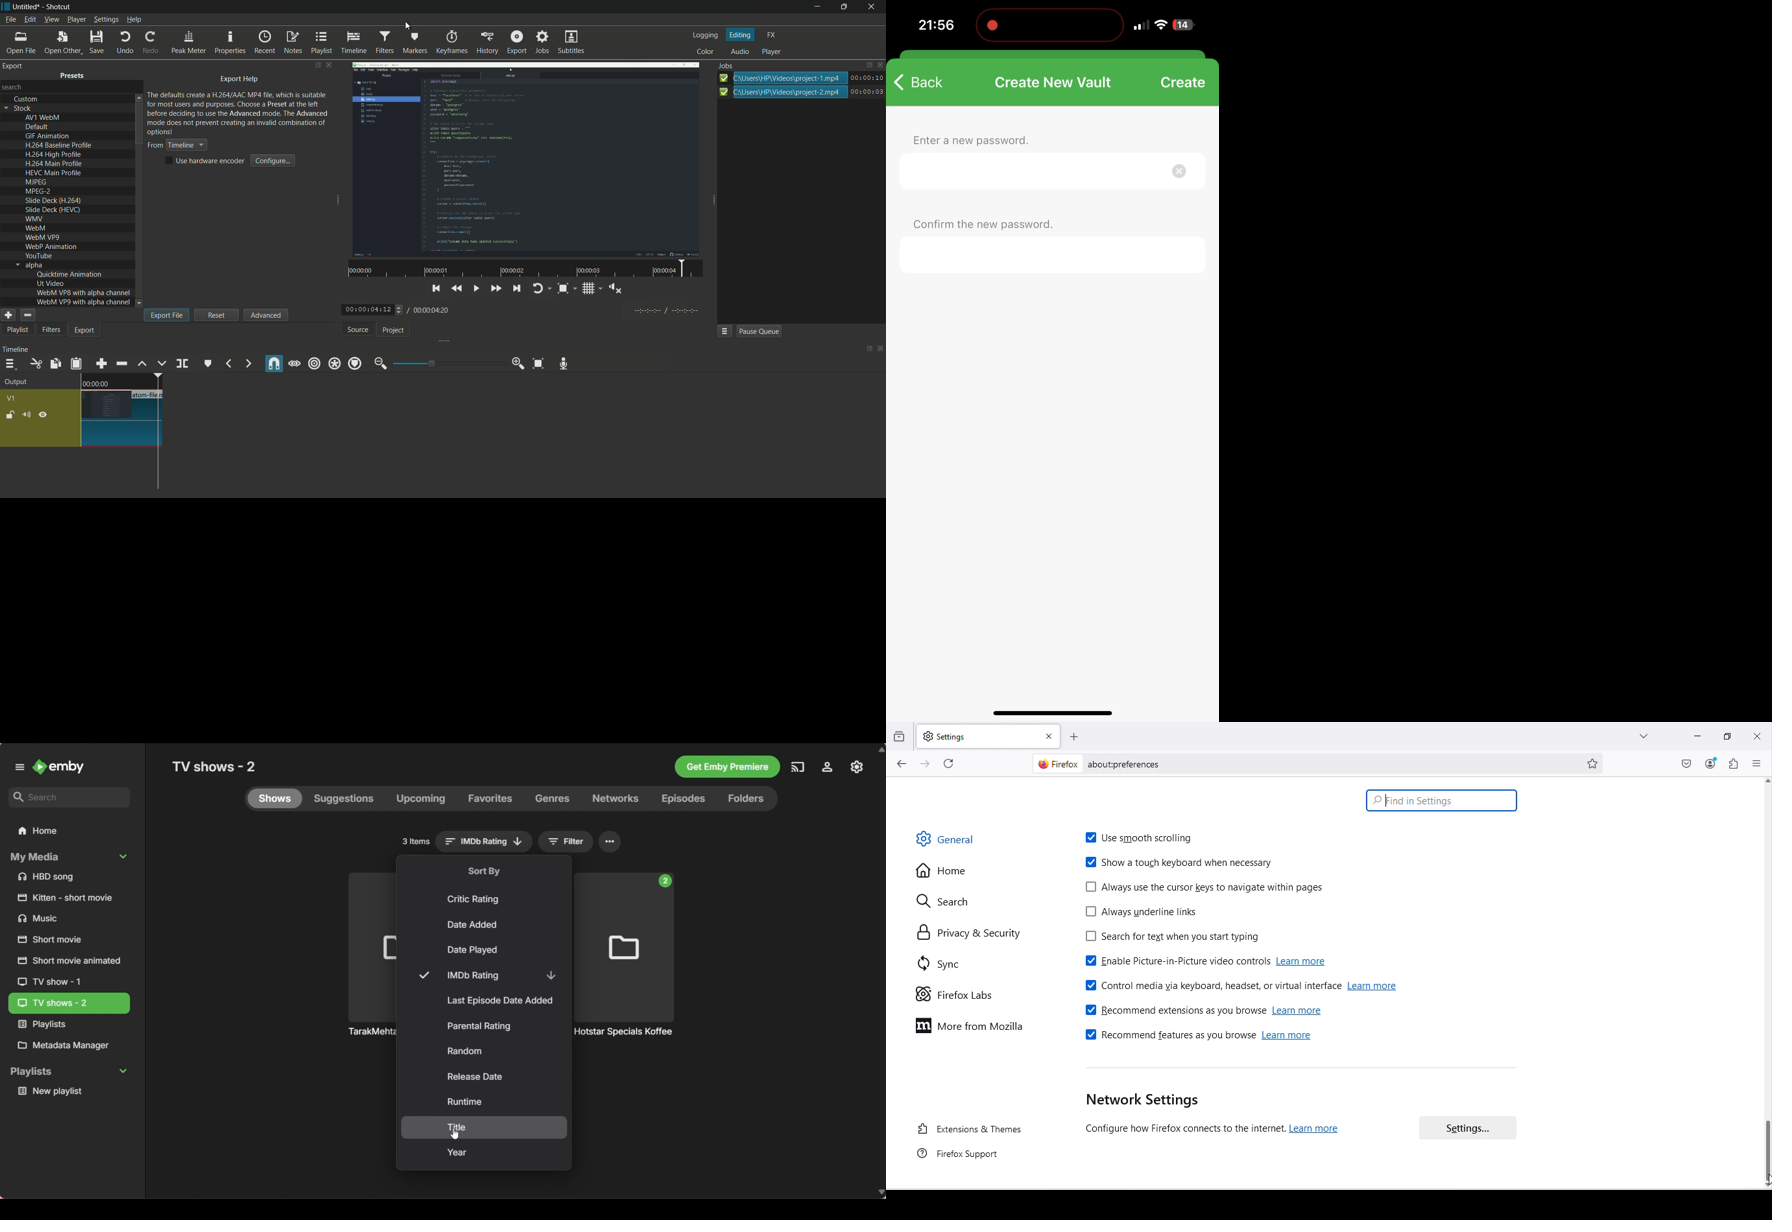 This screenshot has height=1232, width=1792. Describe the element at coordinates (66, 963) in the screenshot. I see `` at that location.